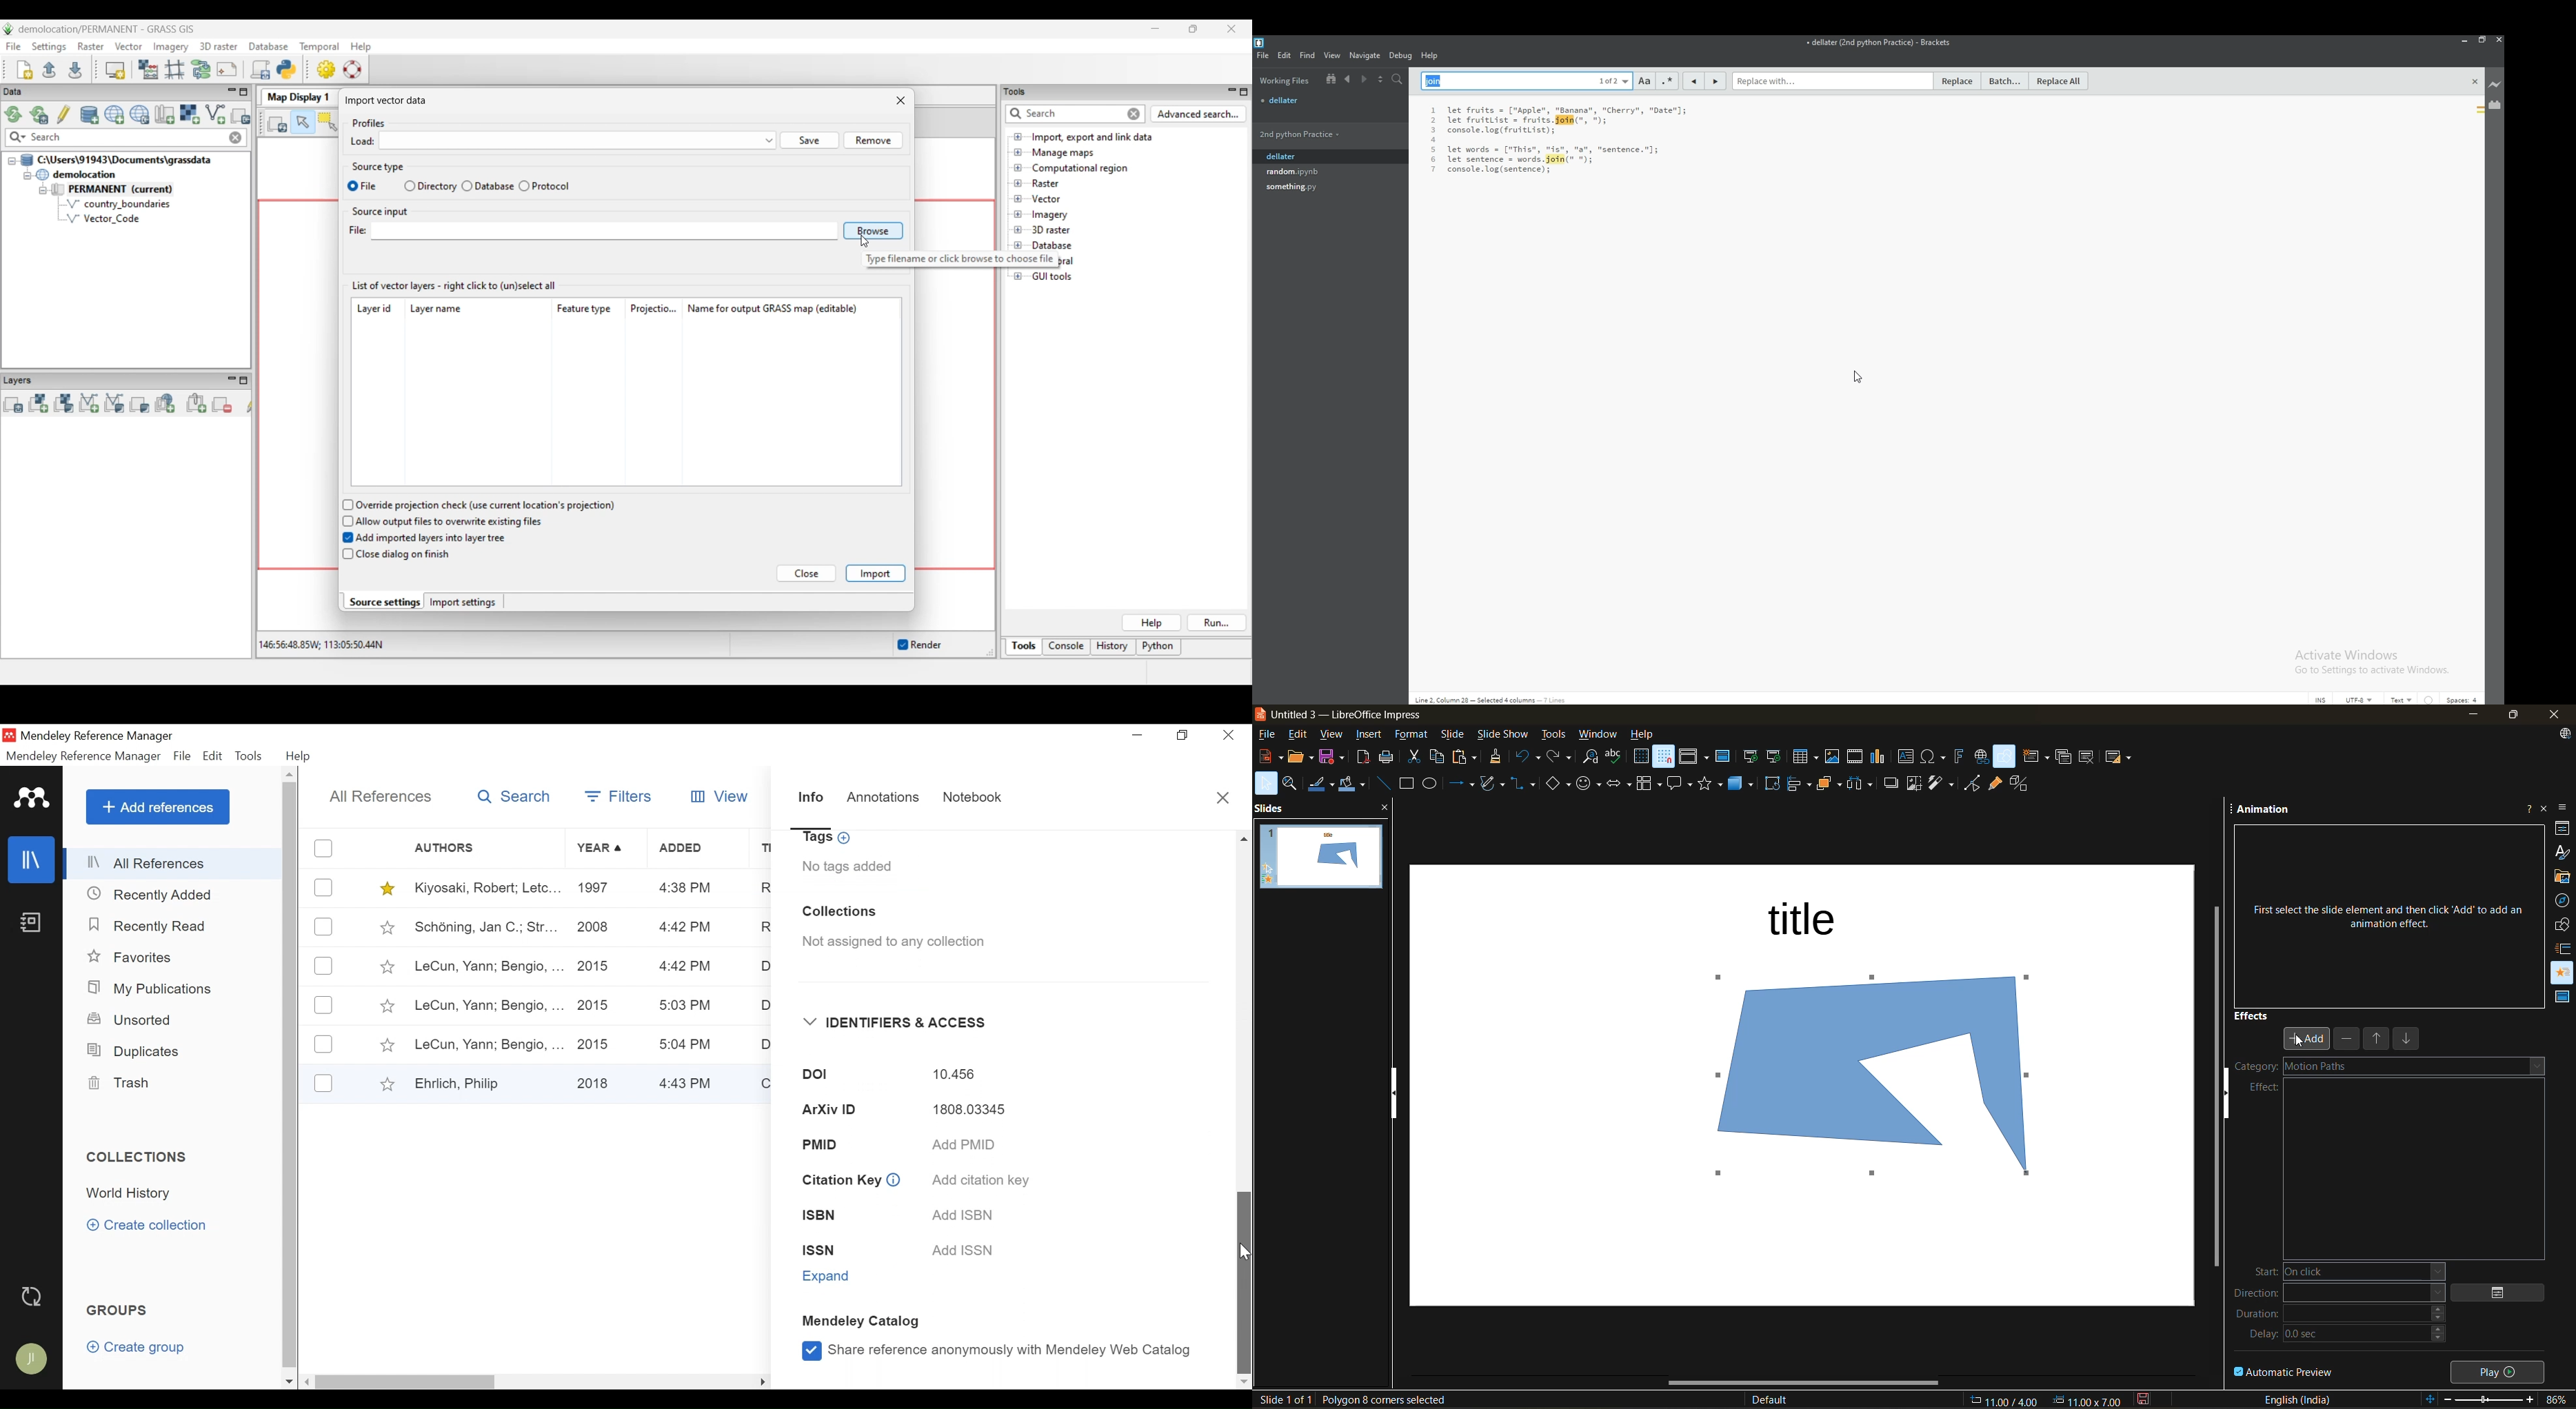  What do you see at coordinates (488, 1043) in the screenshot?
I see `LeCun, Yann; Bengio, ...` at bounding box center [488, 1043].